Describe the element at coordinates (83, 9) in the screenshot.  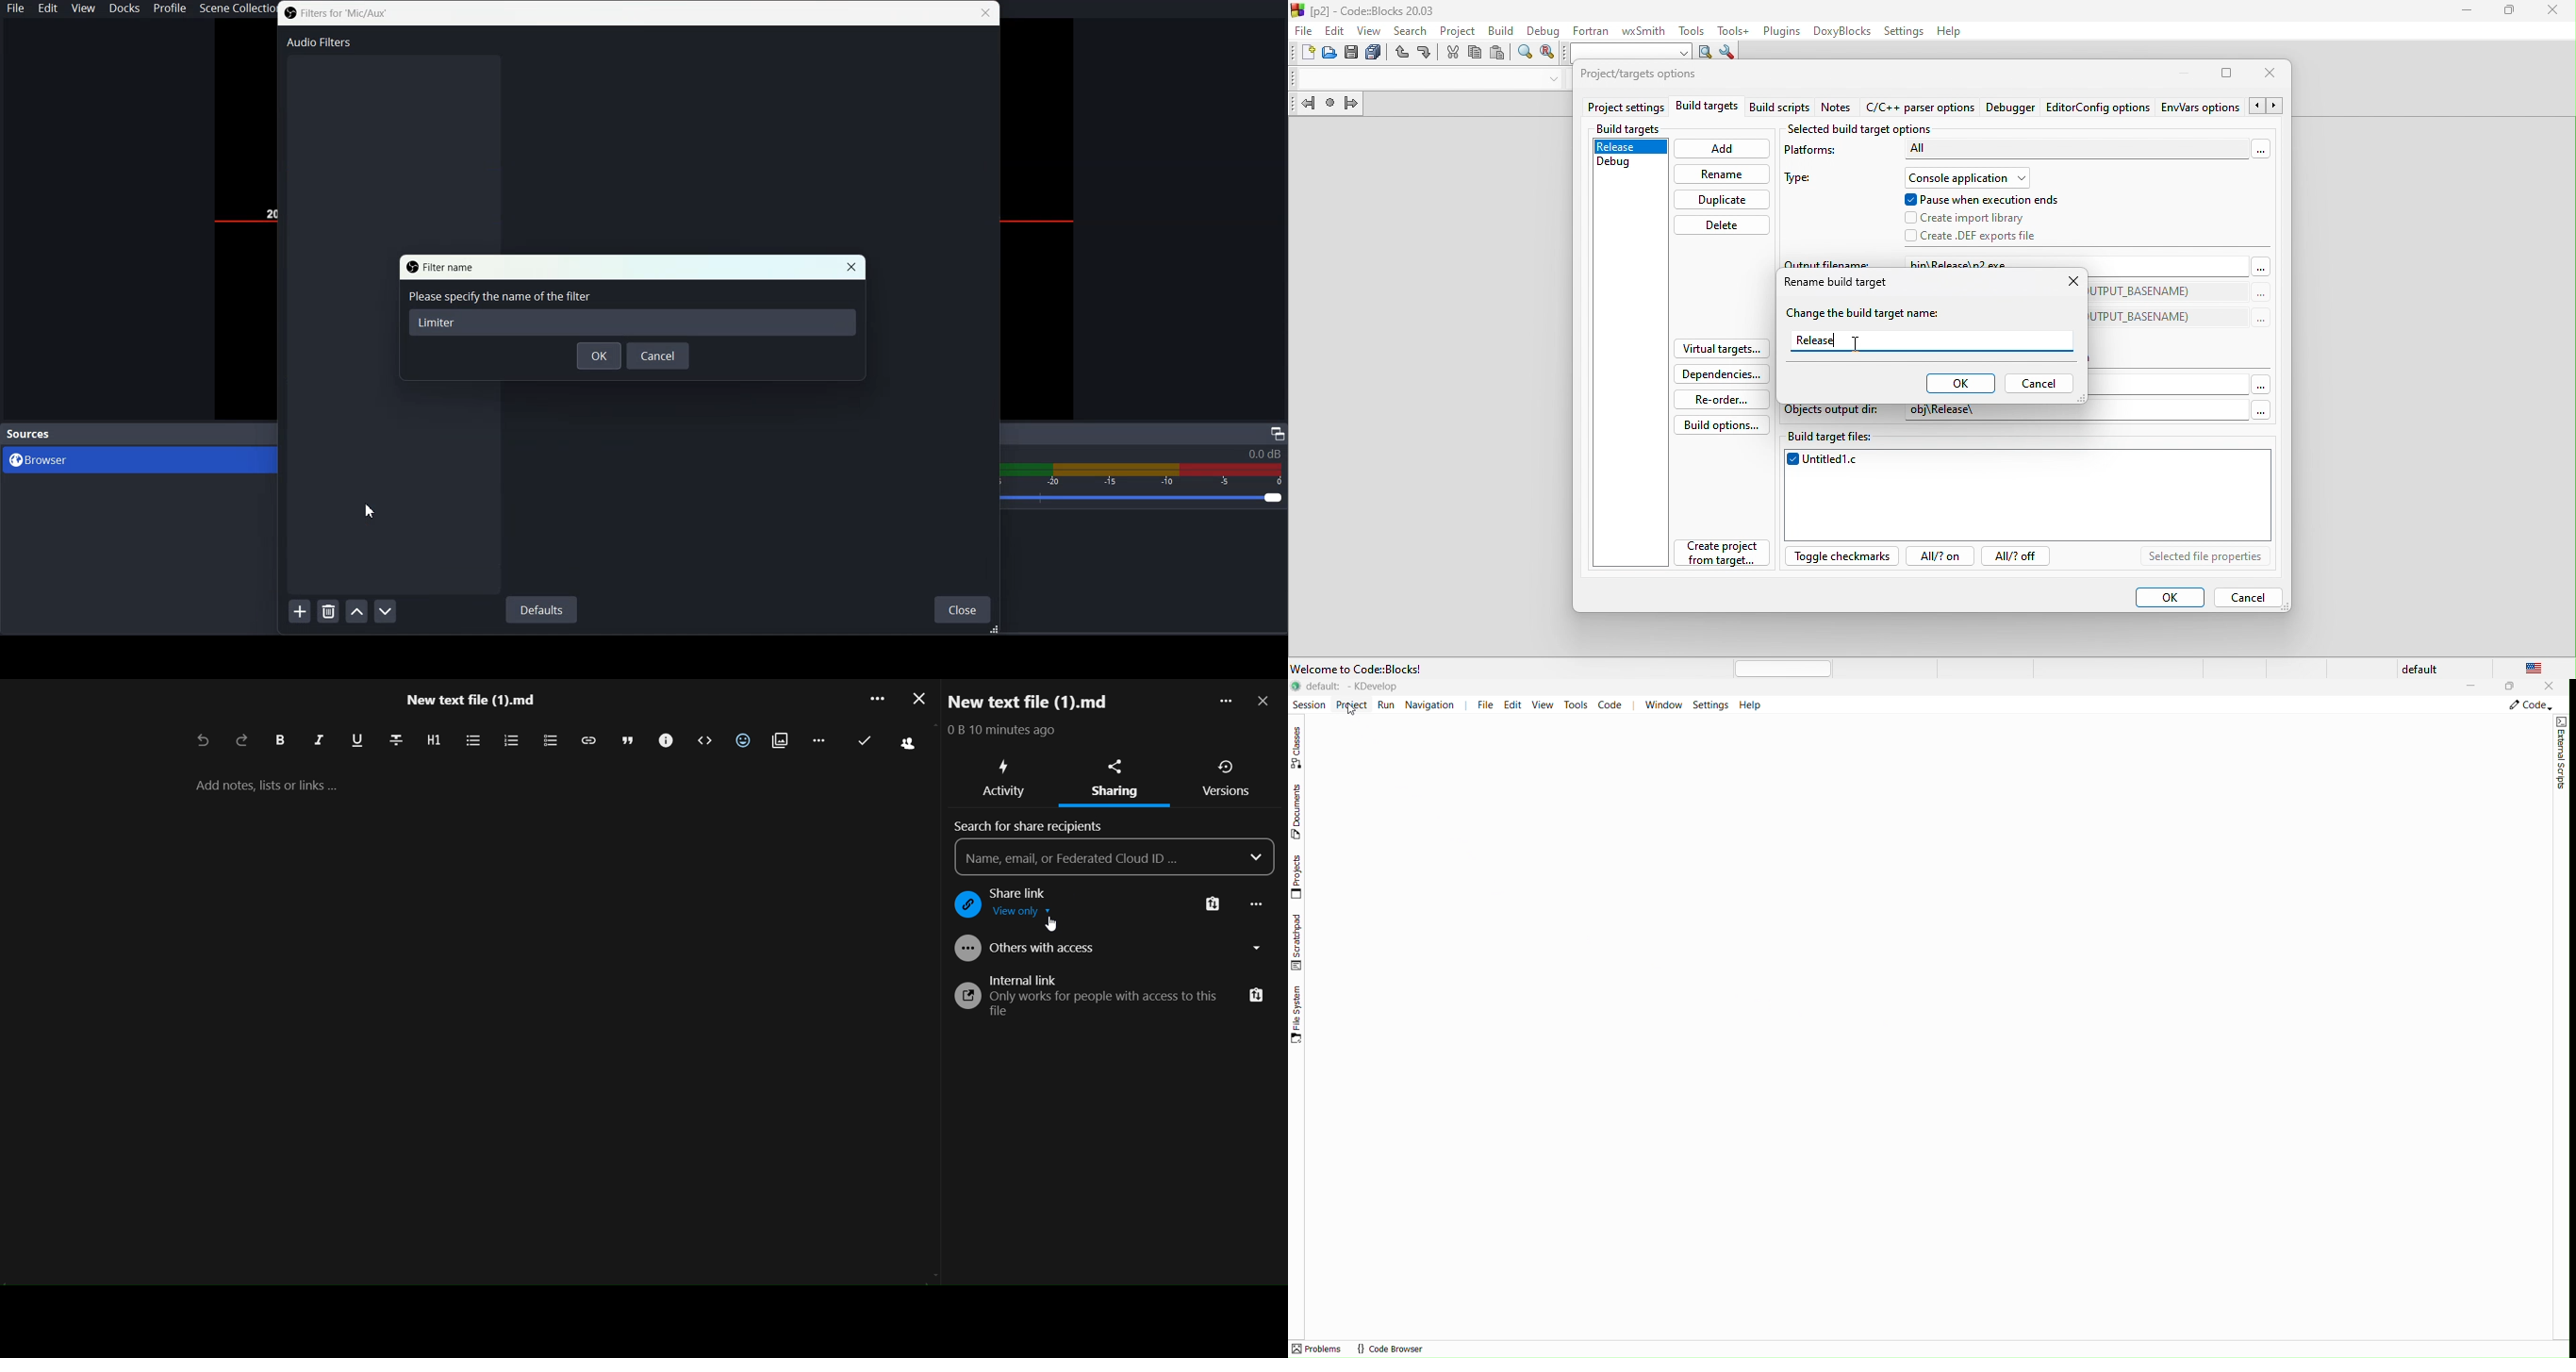
I see `View` at that location.